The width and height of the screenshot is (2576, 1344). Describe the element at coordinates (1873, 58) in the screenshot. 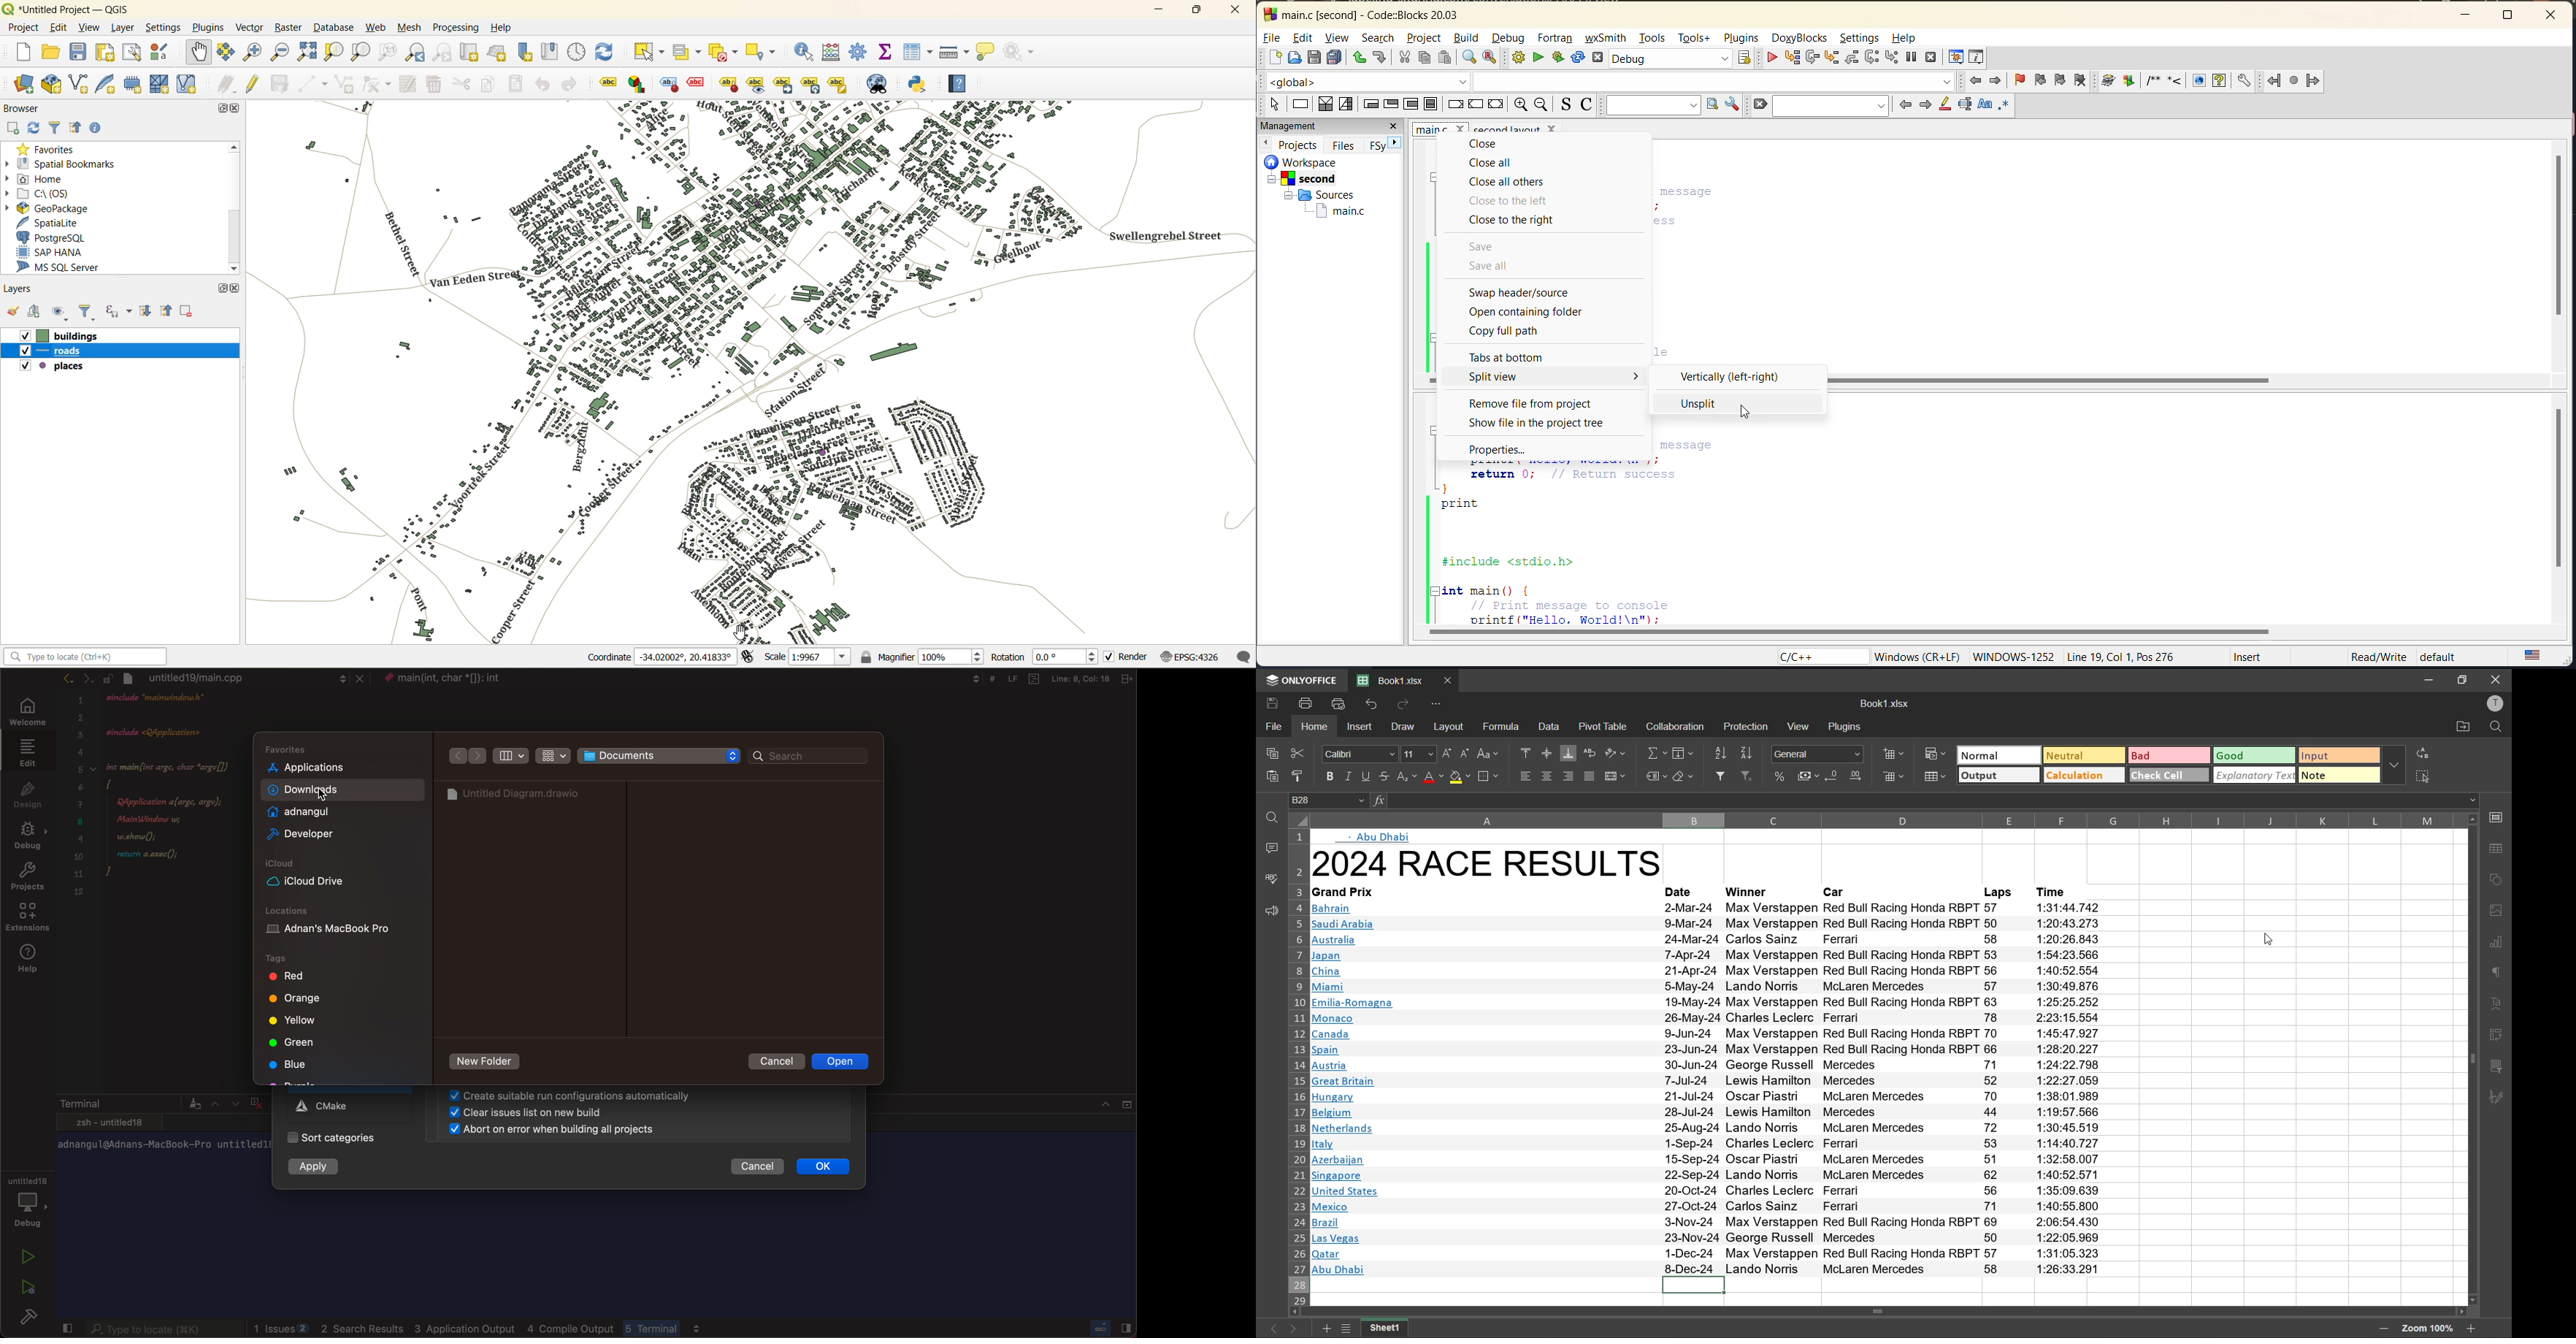

I see `next instruction` at that location.